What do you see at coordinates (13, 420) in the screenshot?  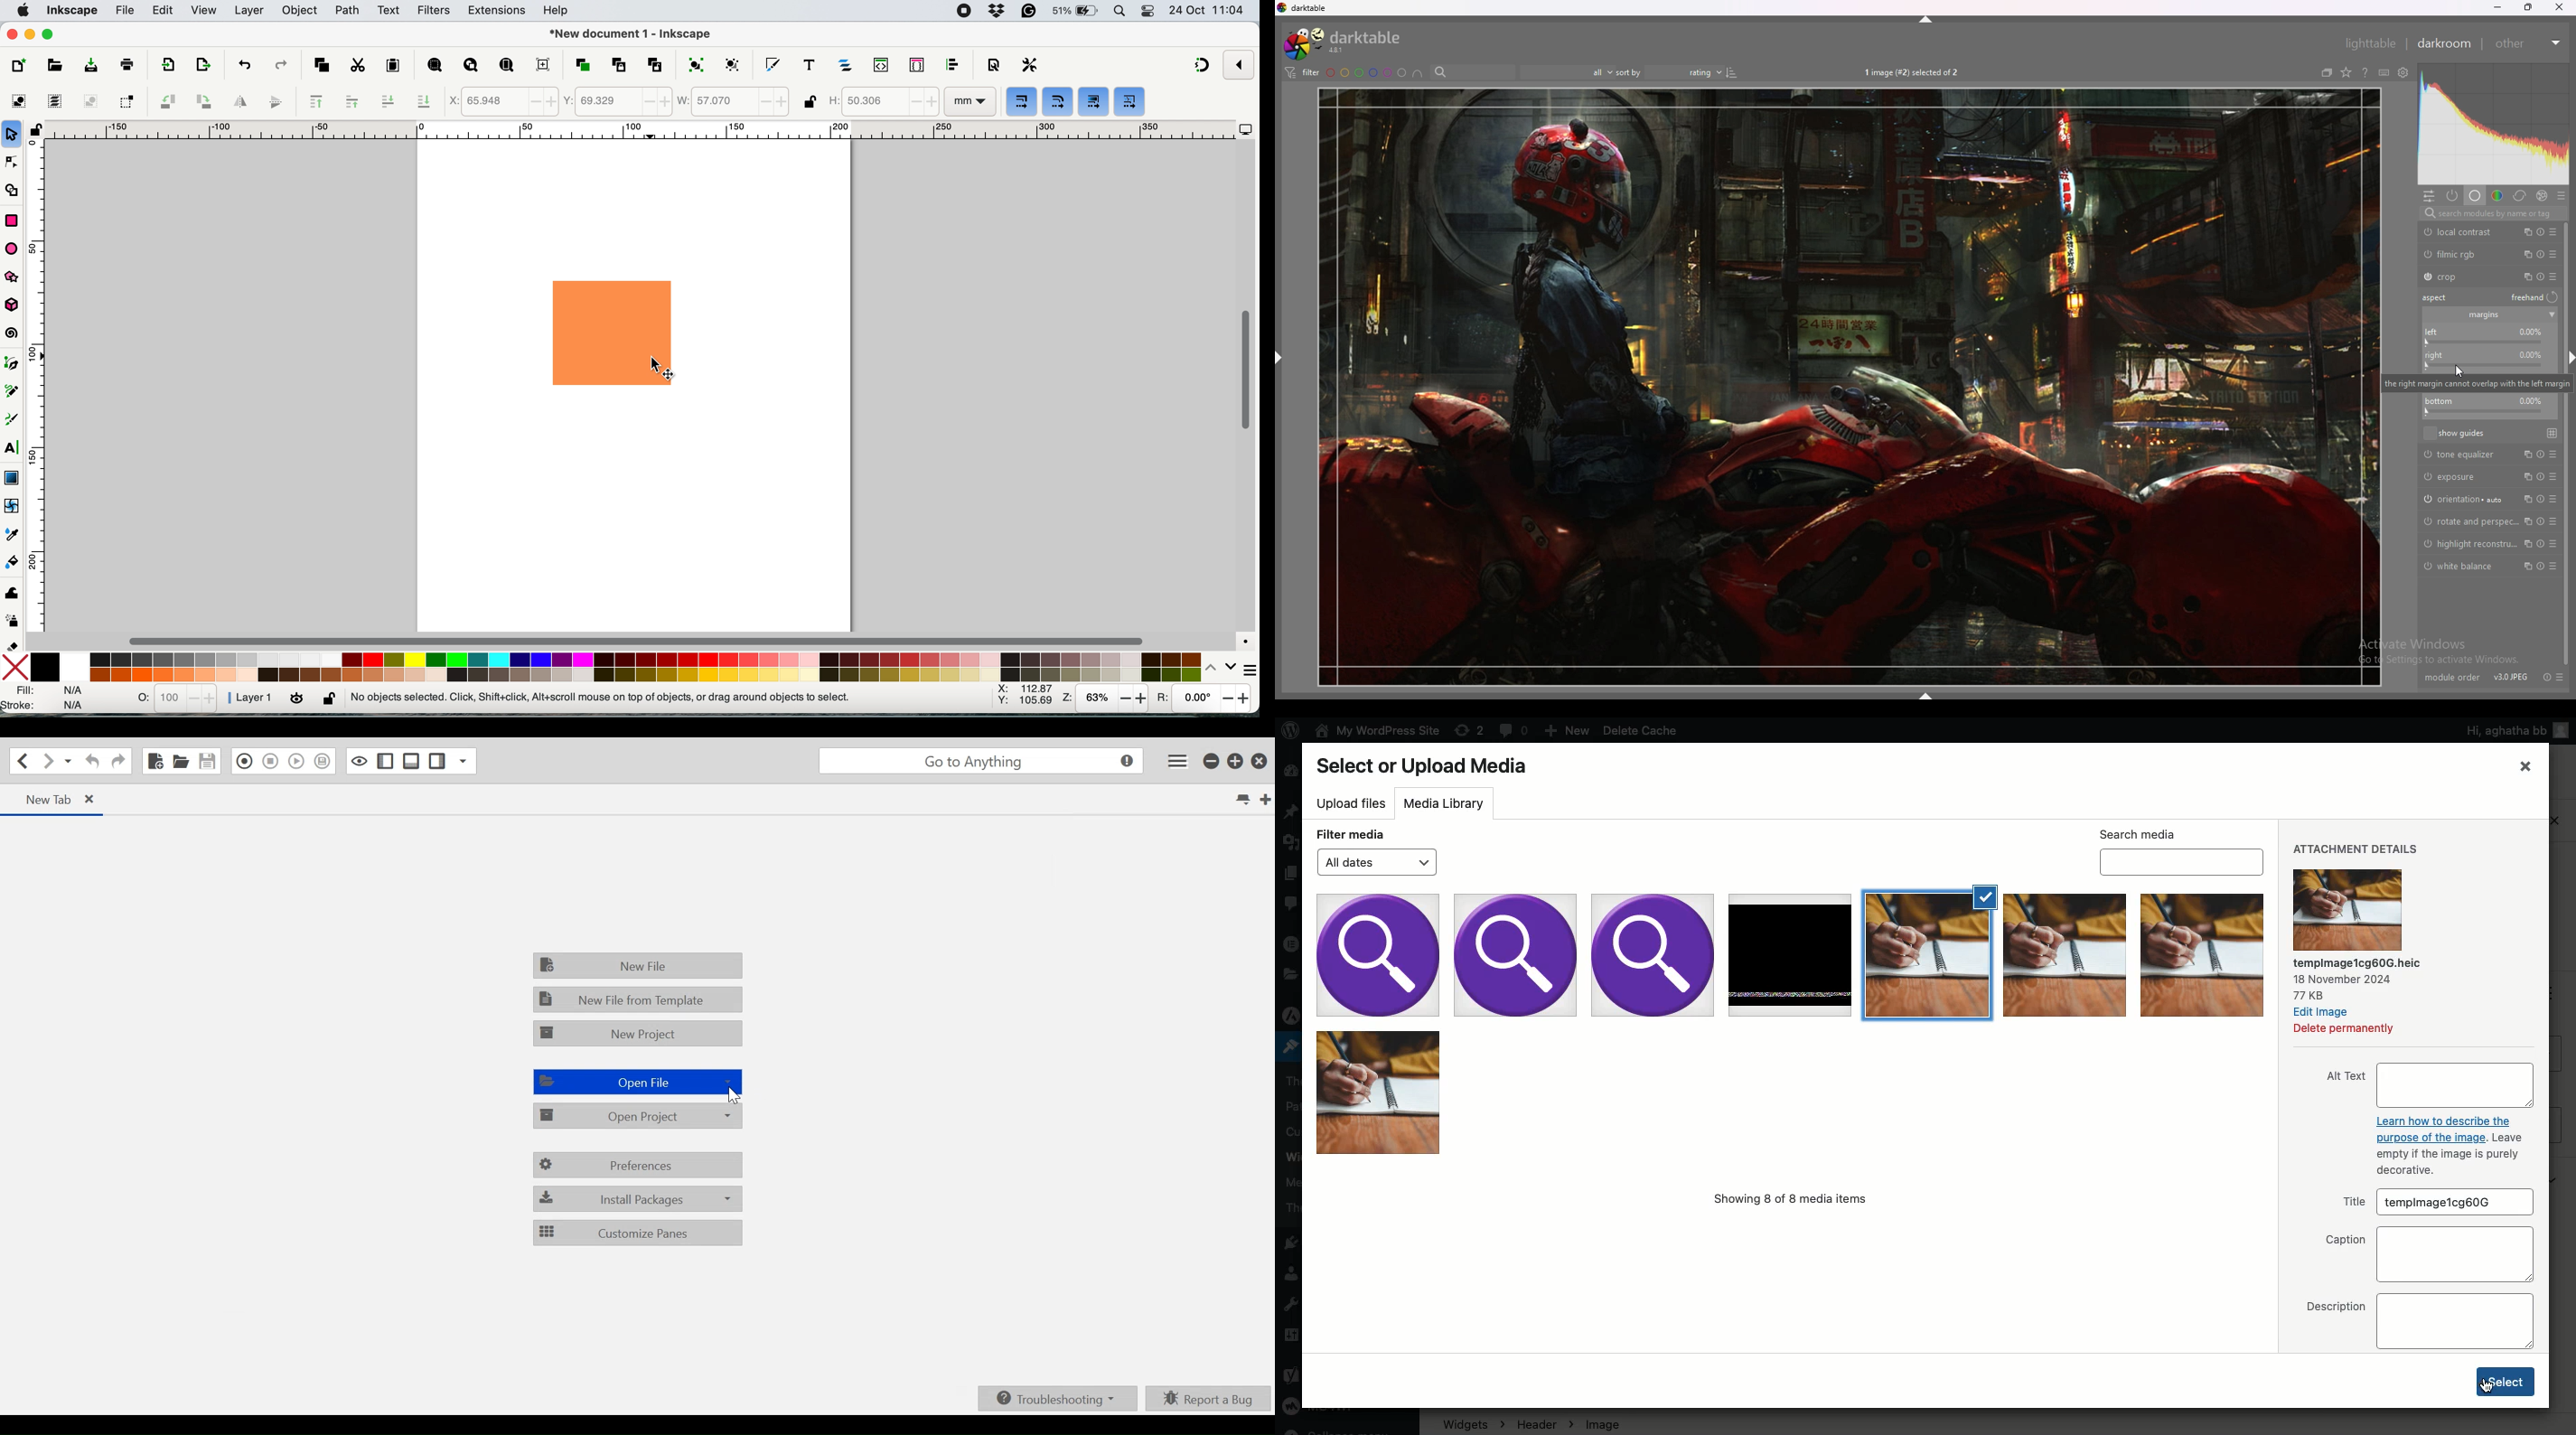 I see `calligraphy tool` at bounding box center [13, 420].